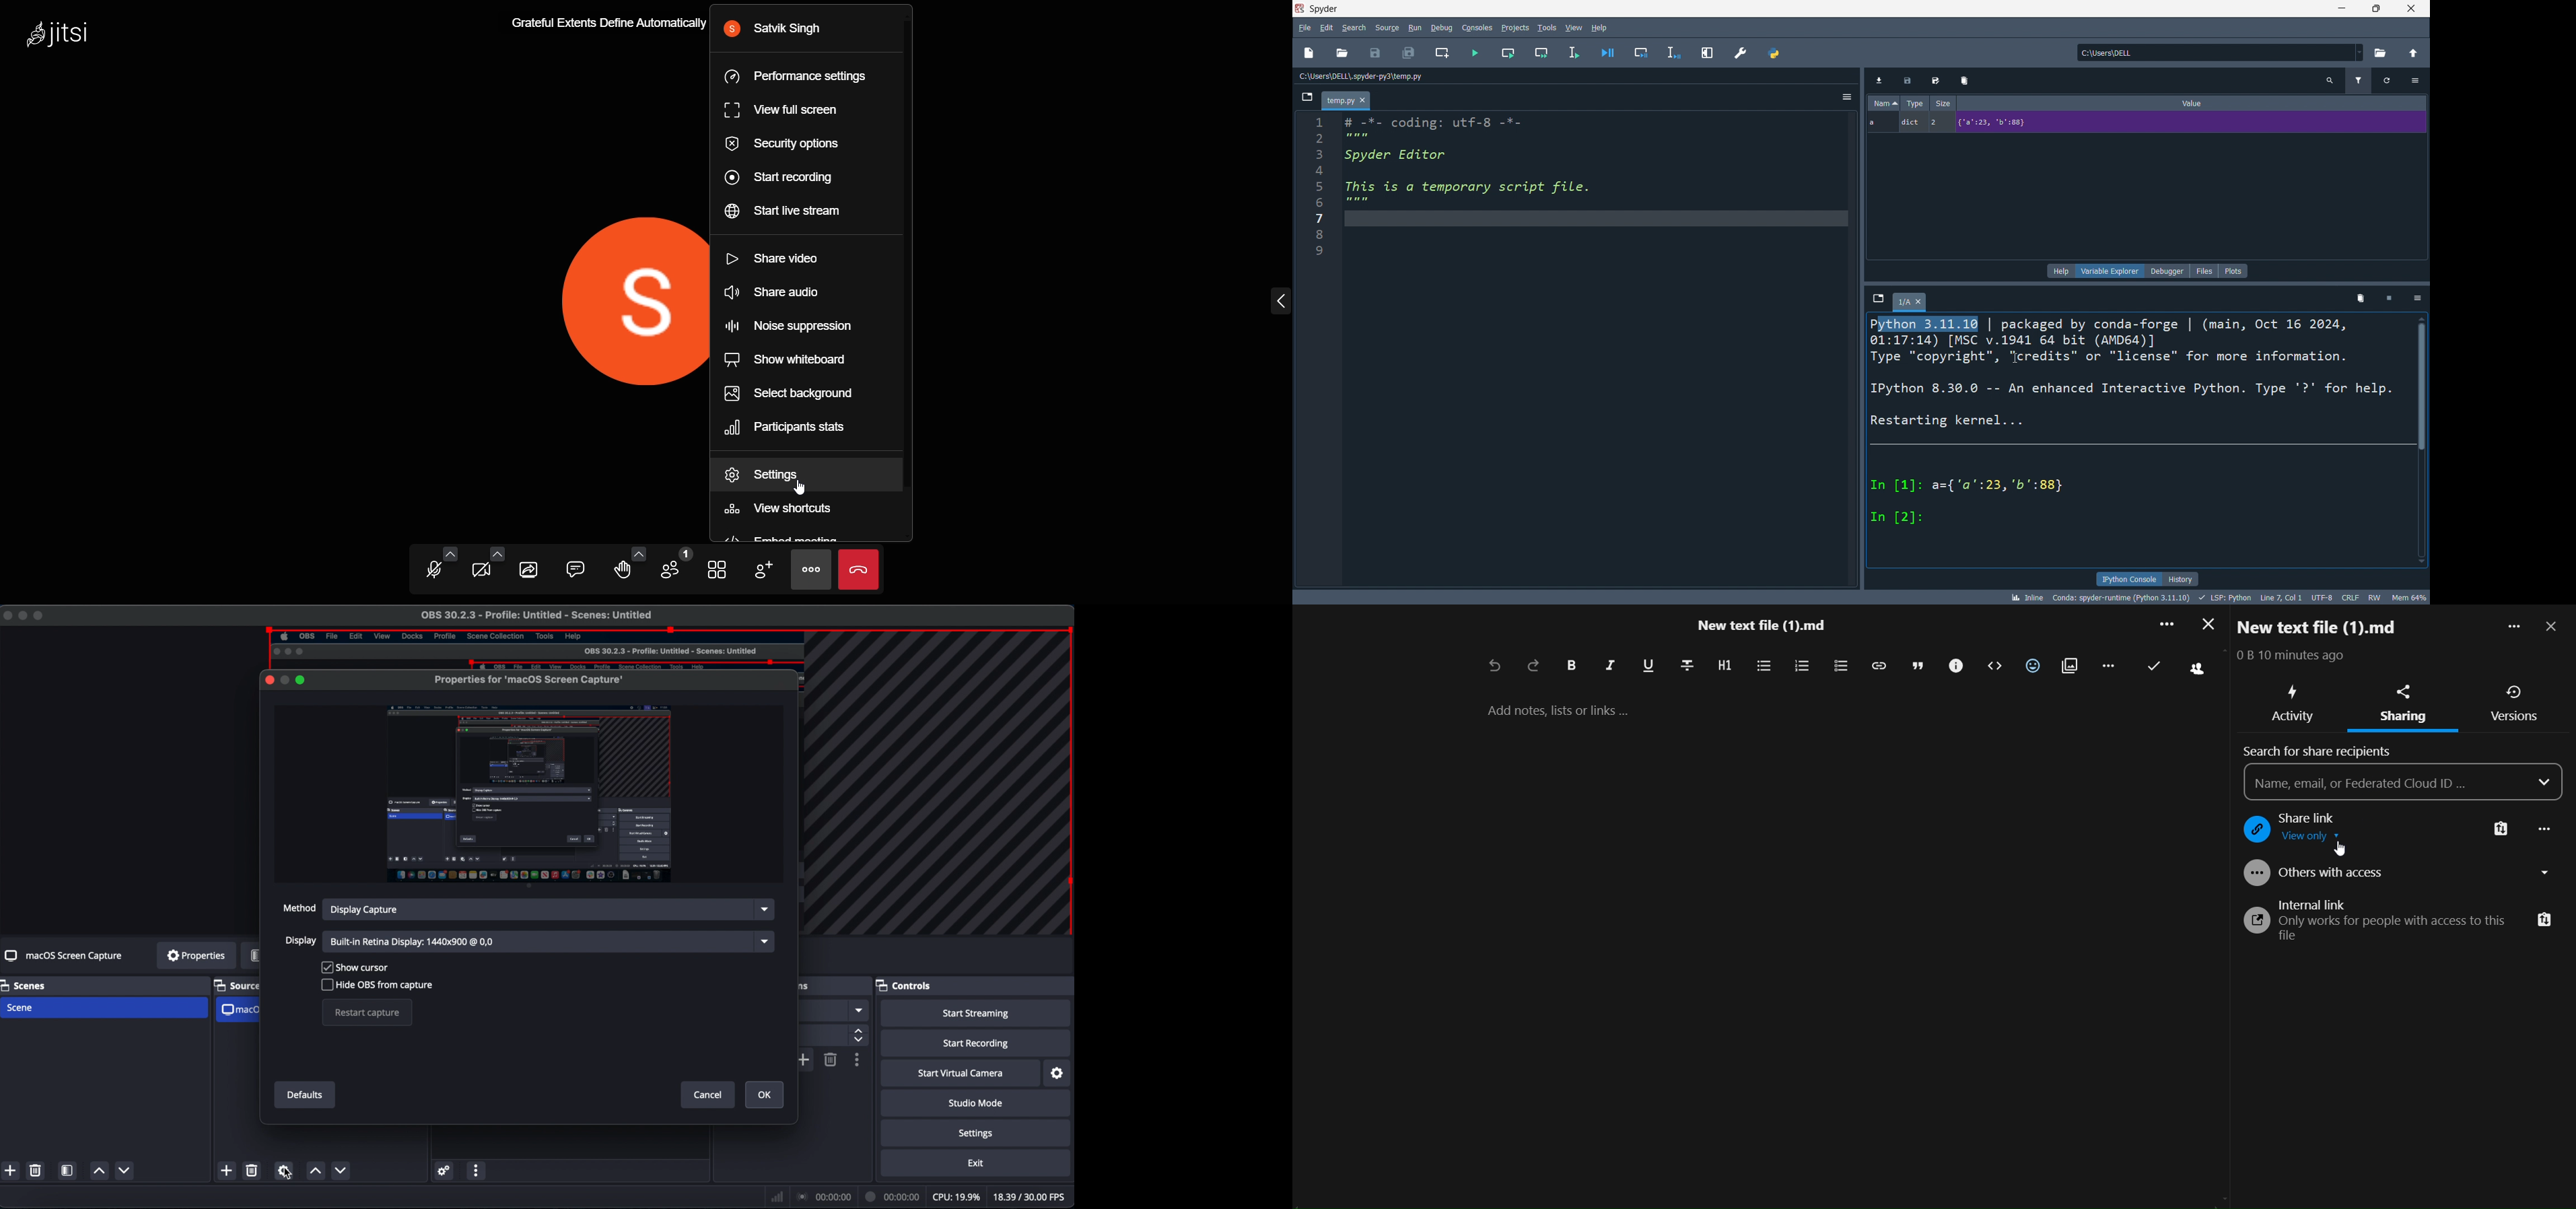 Image resolution: width=2576 pixels, height=1232 pixels. Describe the element at coordinates (2280, 598) in the screenshot. I see `LINE 7, COL 1` at that location.